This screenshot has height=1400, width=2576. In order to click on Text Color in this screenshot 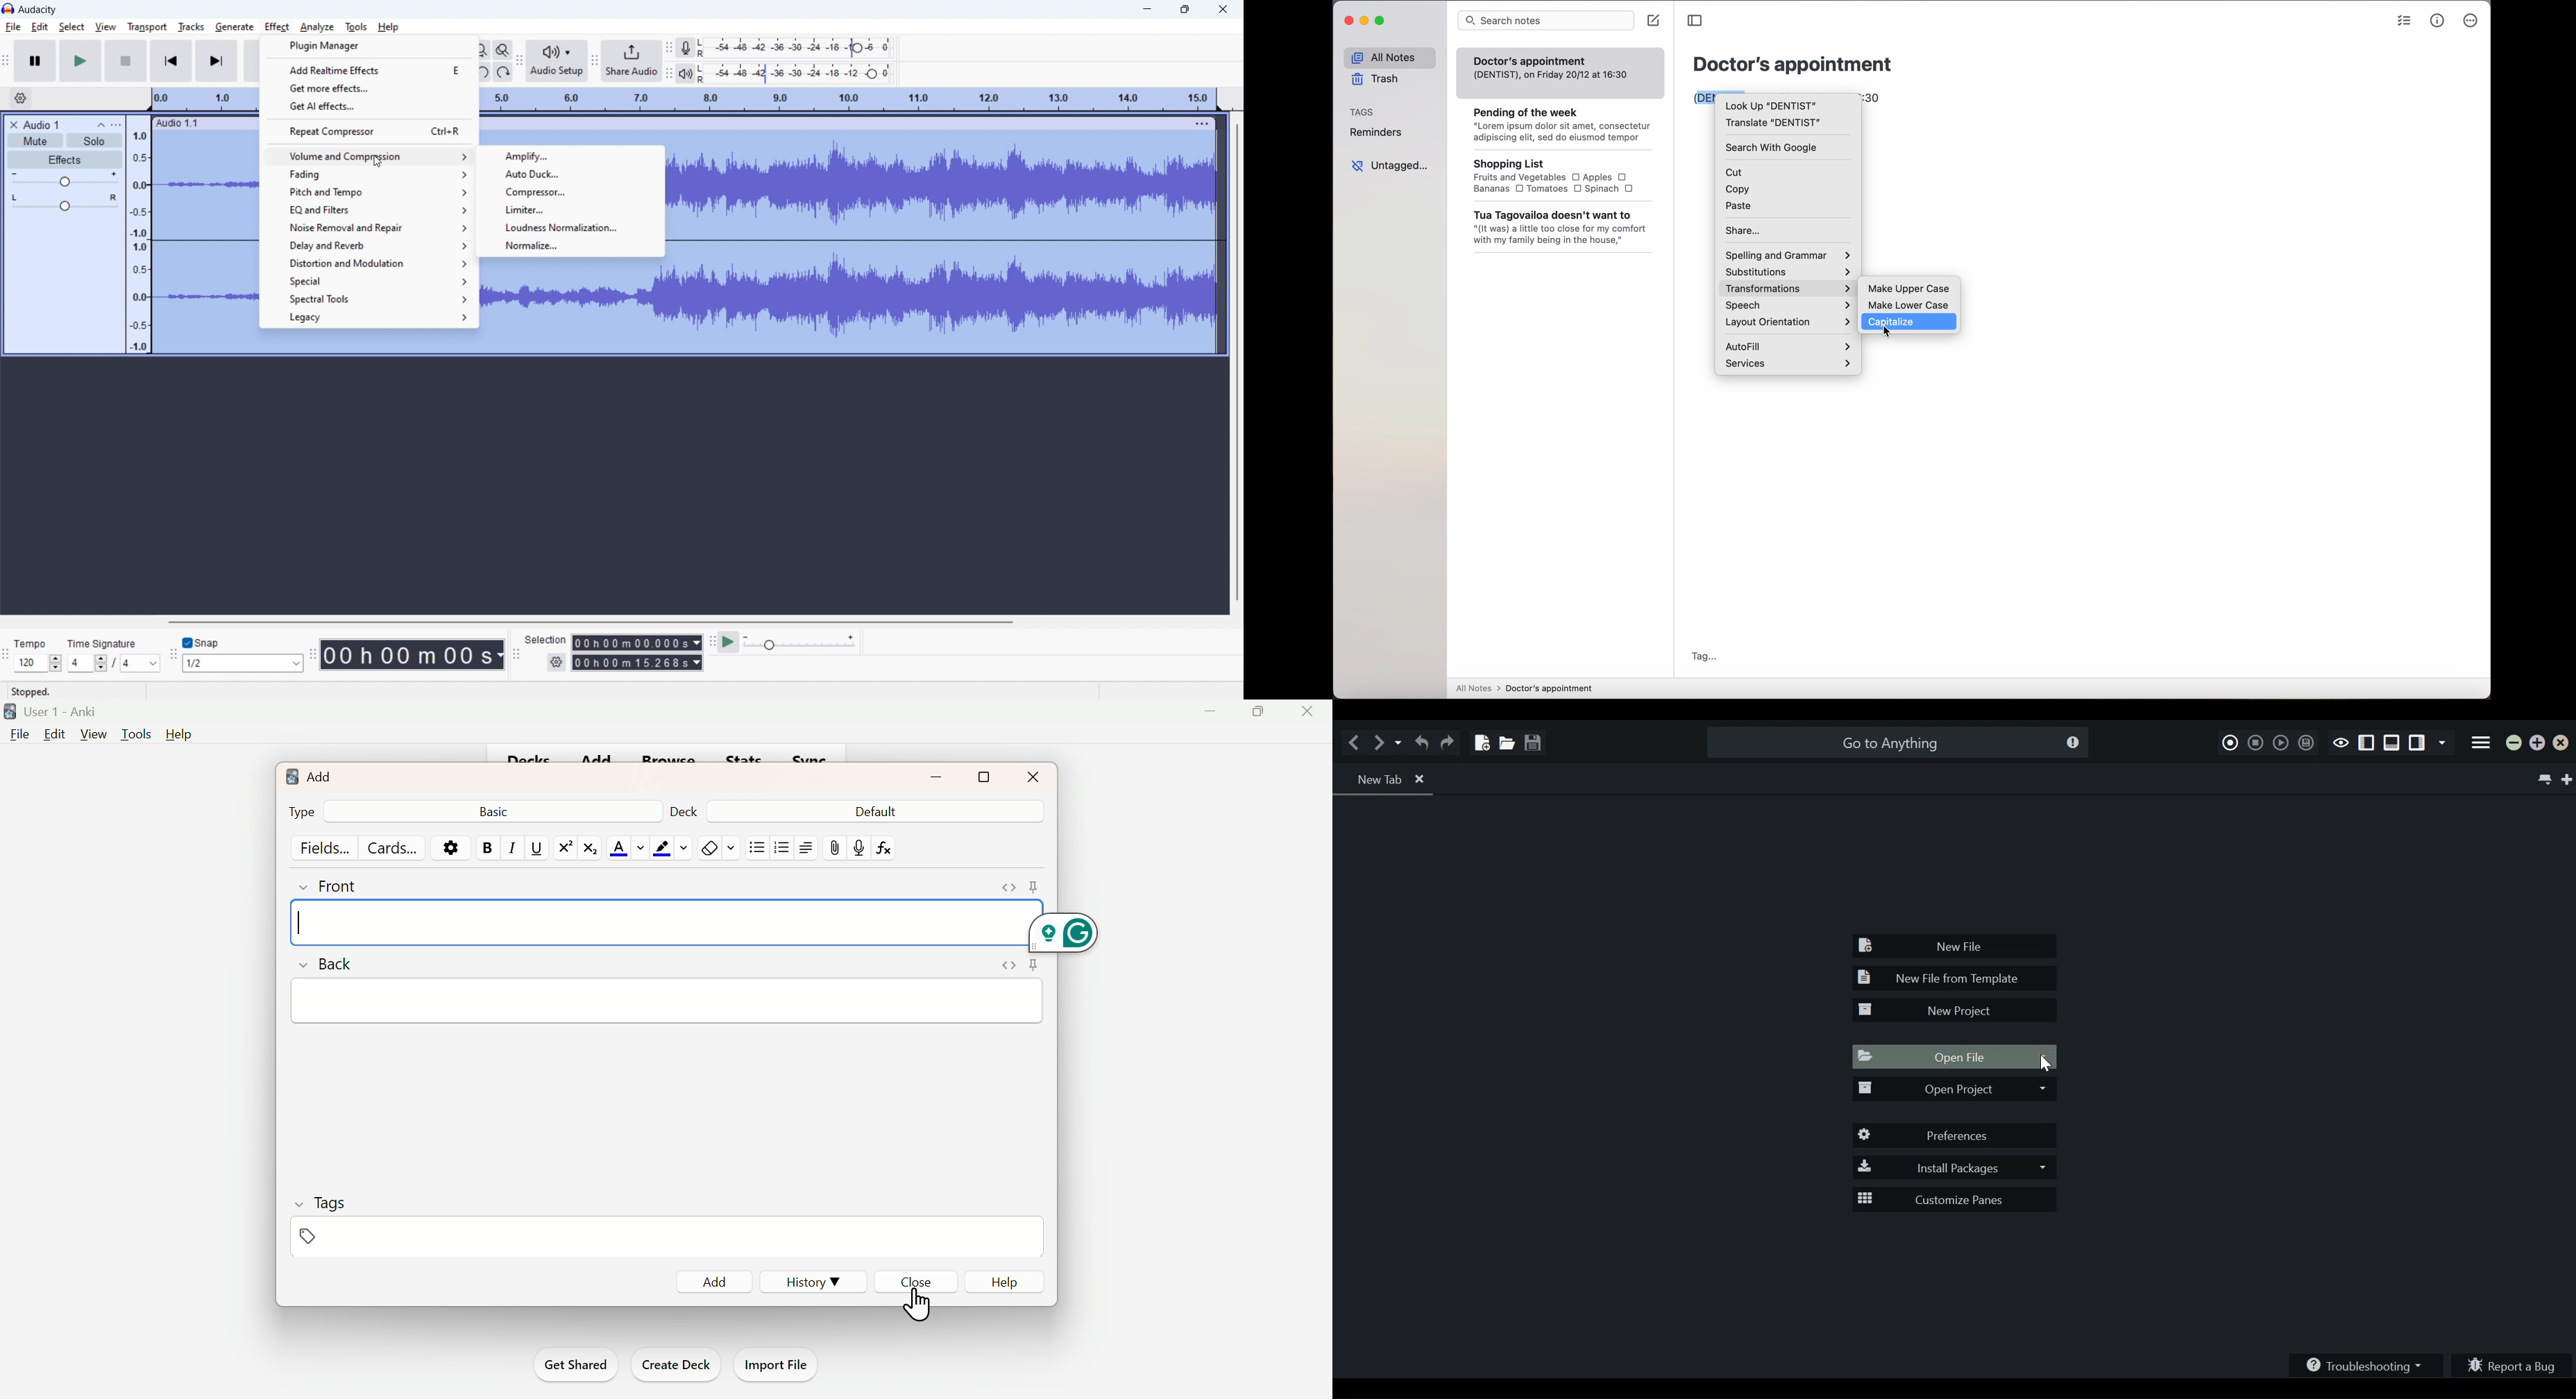, I will do `click(629, 845)`.